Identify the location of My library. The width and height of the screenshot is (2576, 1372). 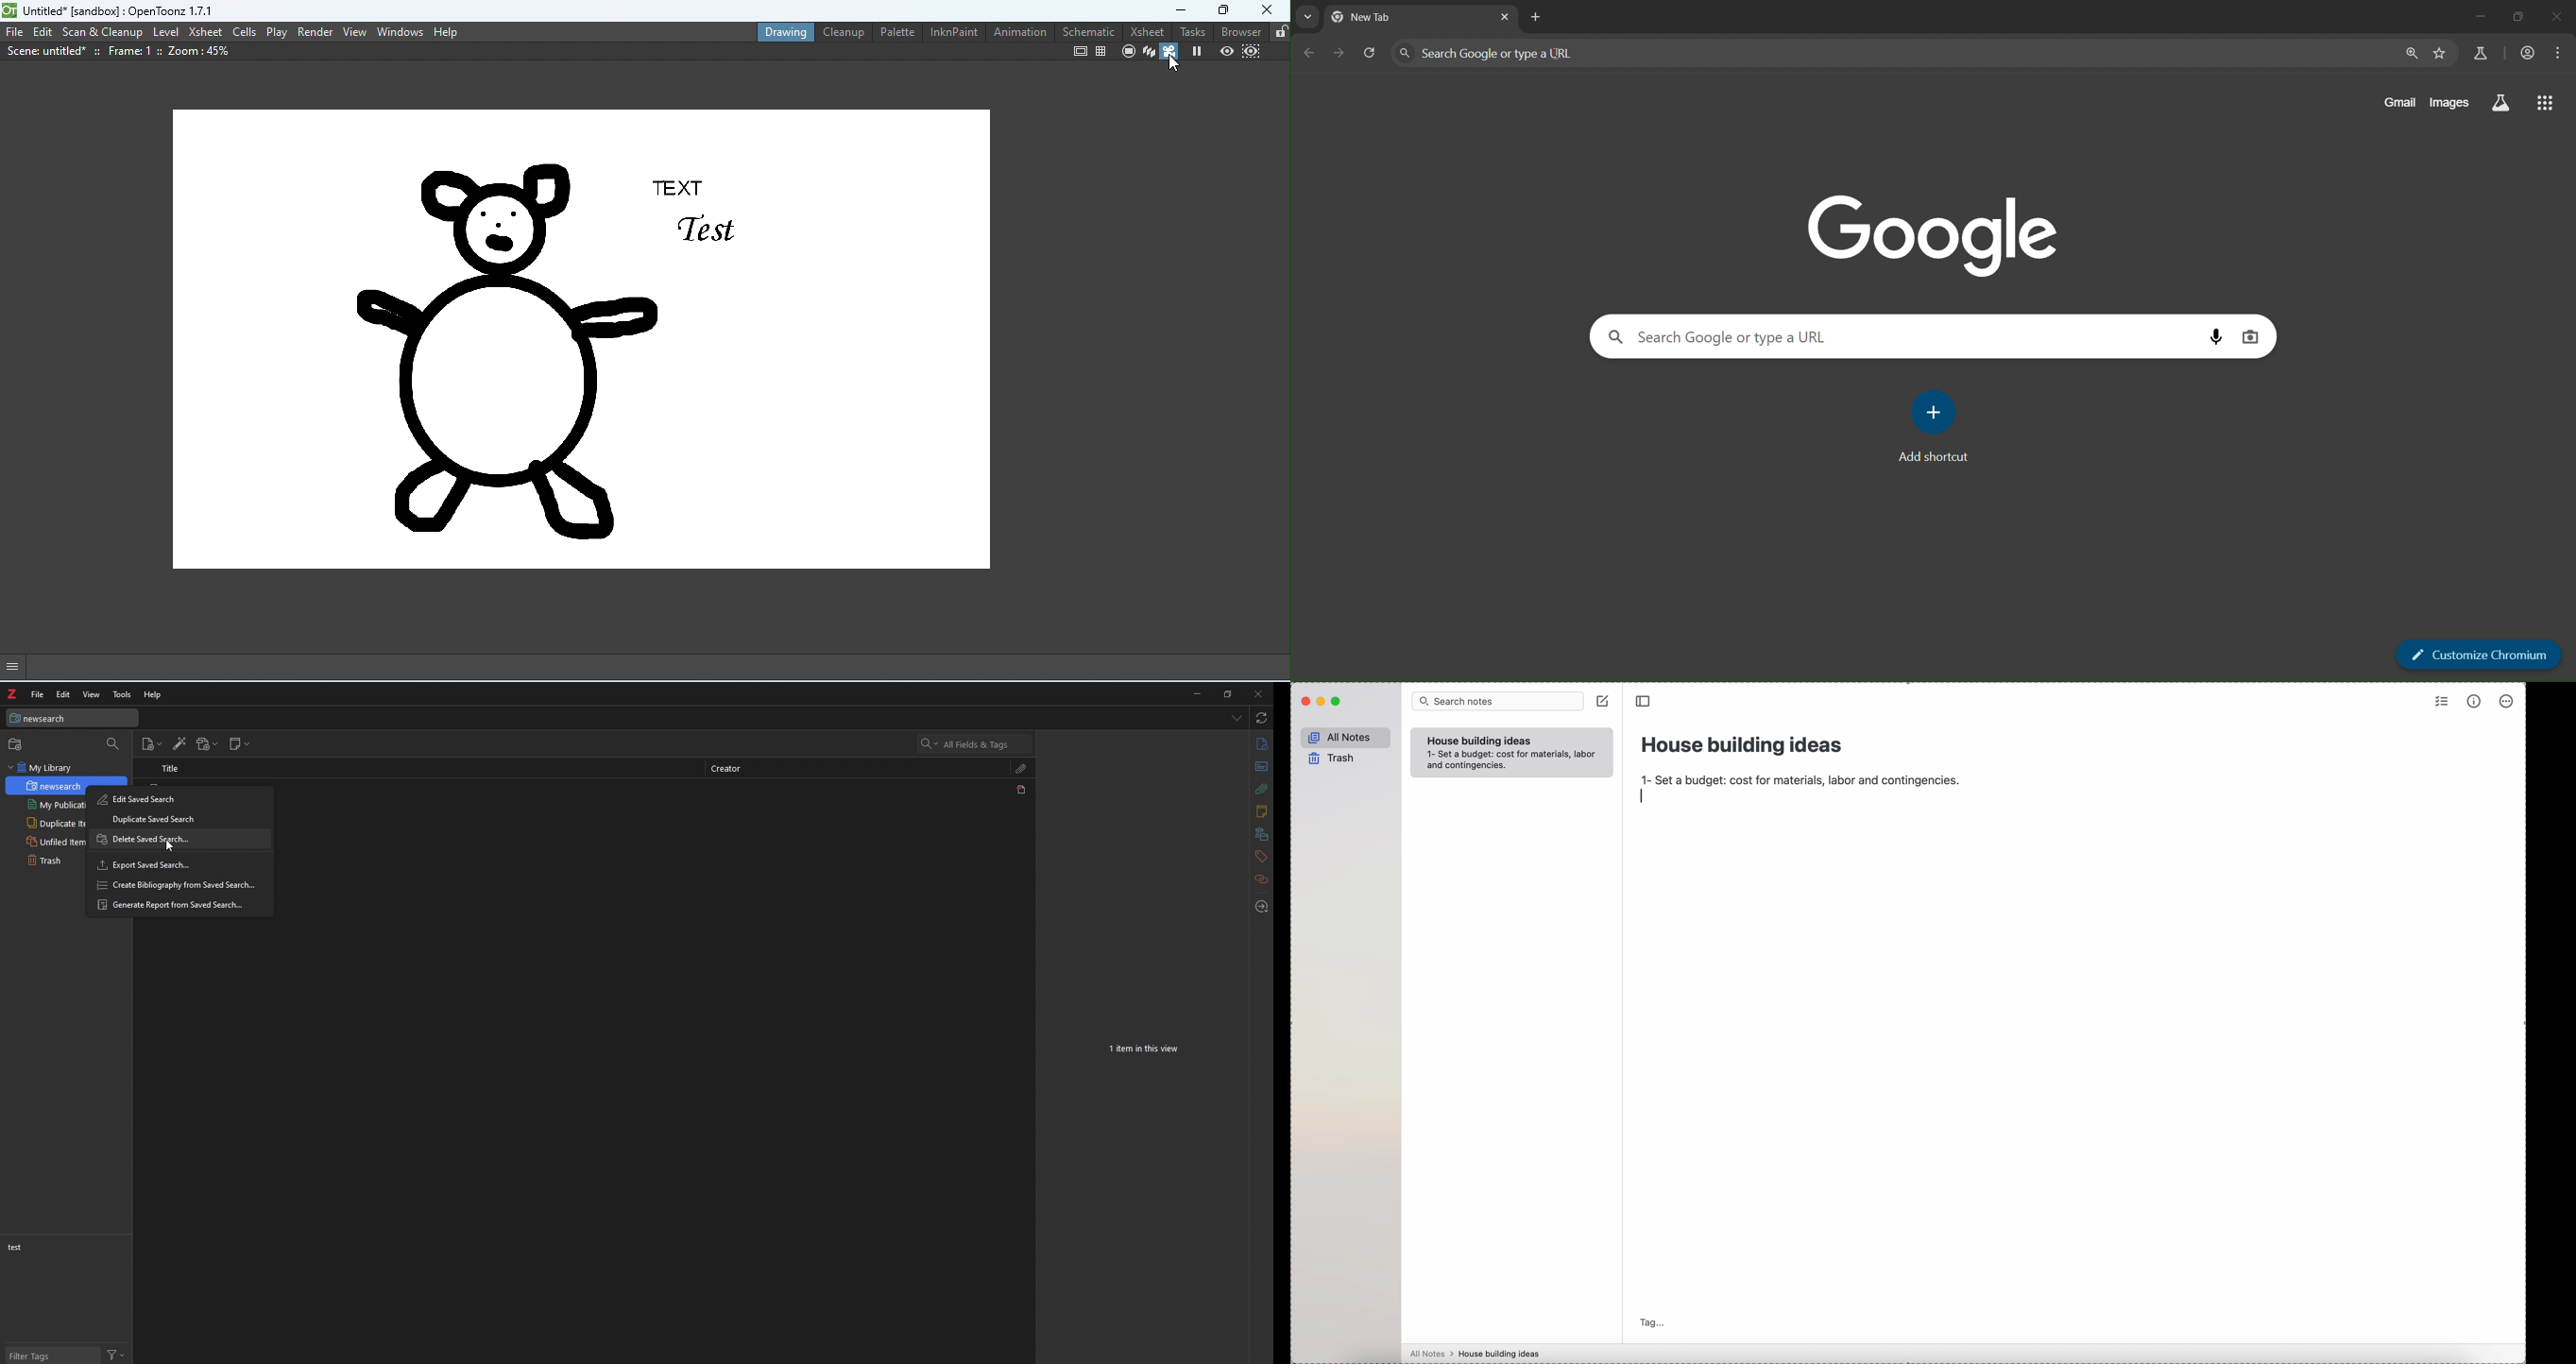
(41, 767).